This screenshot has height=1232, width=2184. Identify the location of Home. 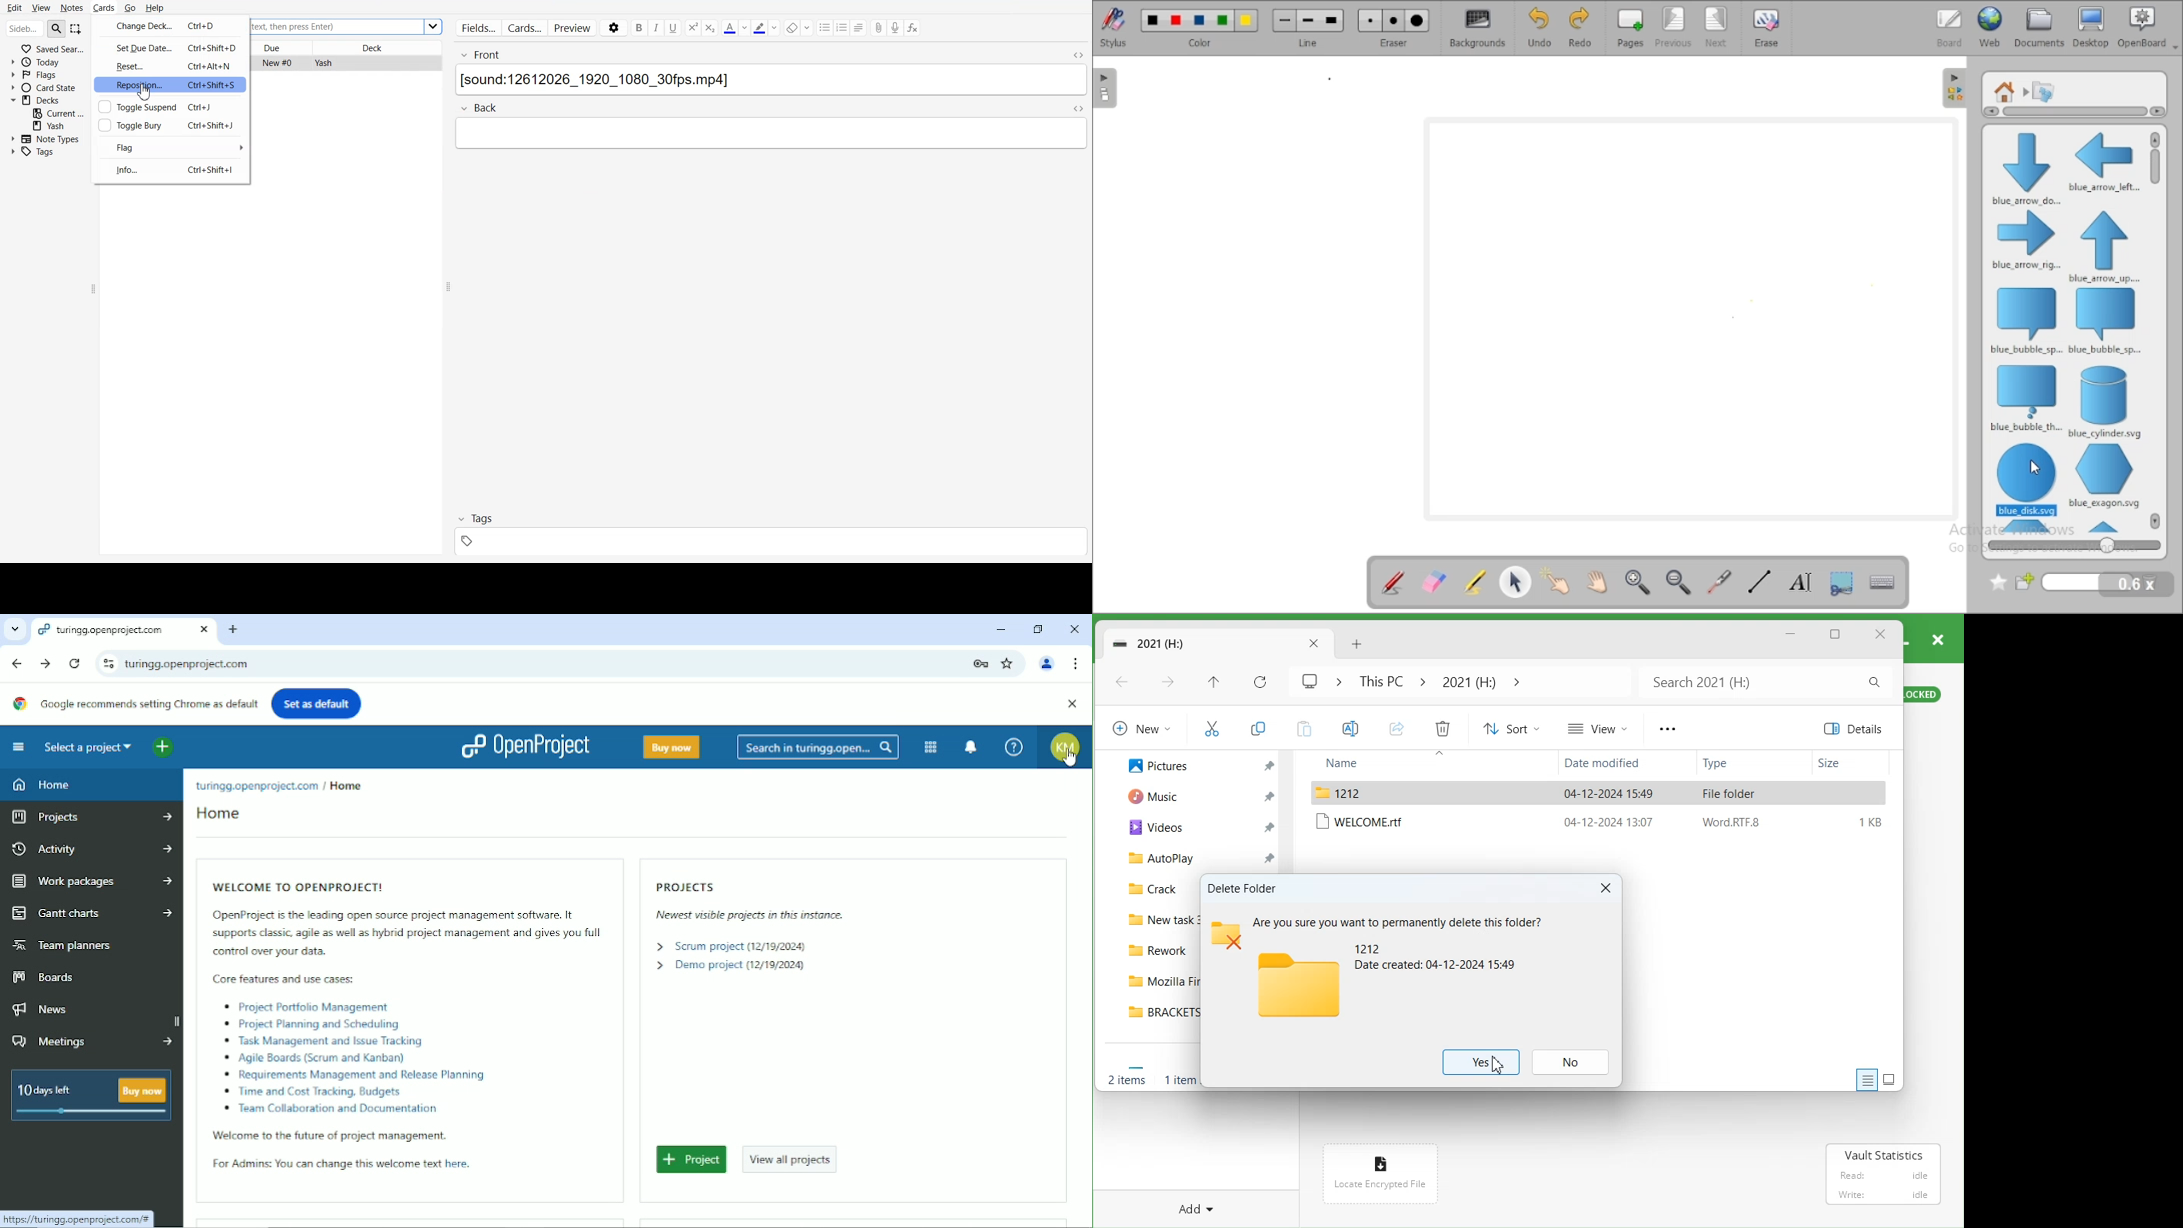
(218, 815).